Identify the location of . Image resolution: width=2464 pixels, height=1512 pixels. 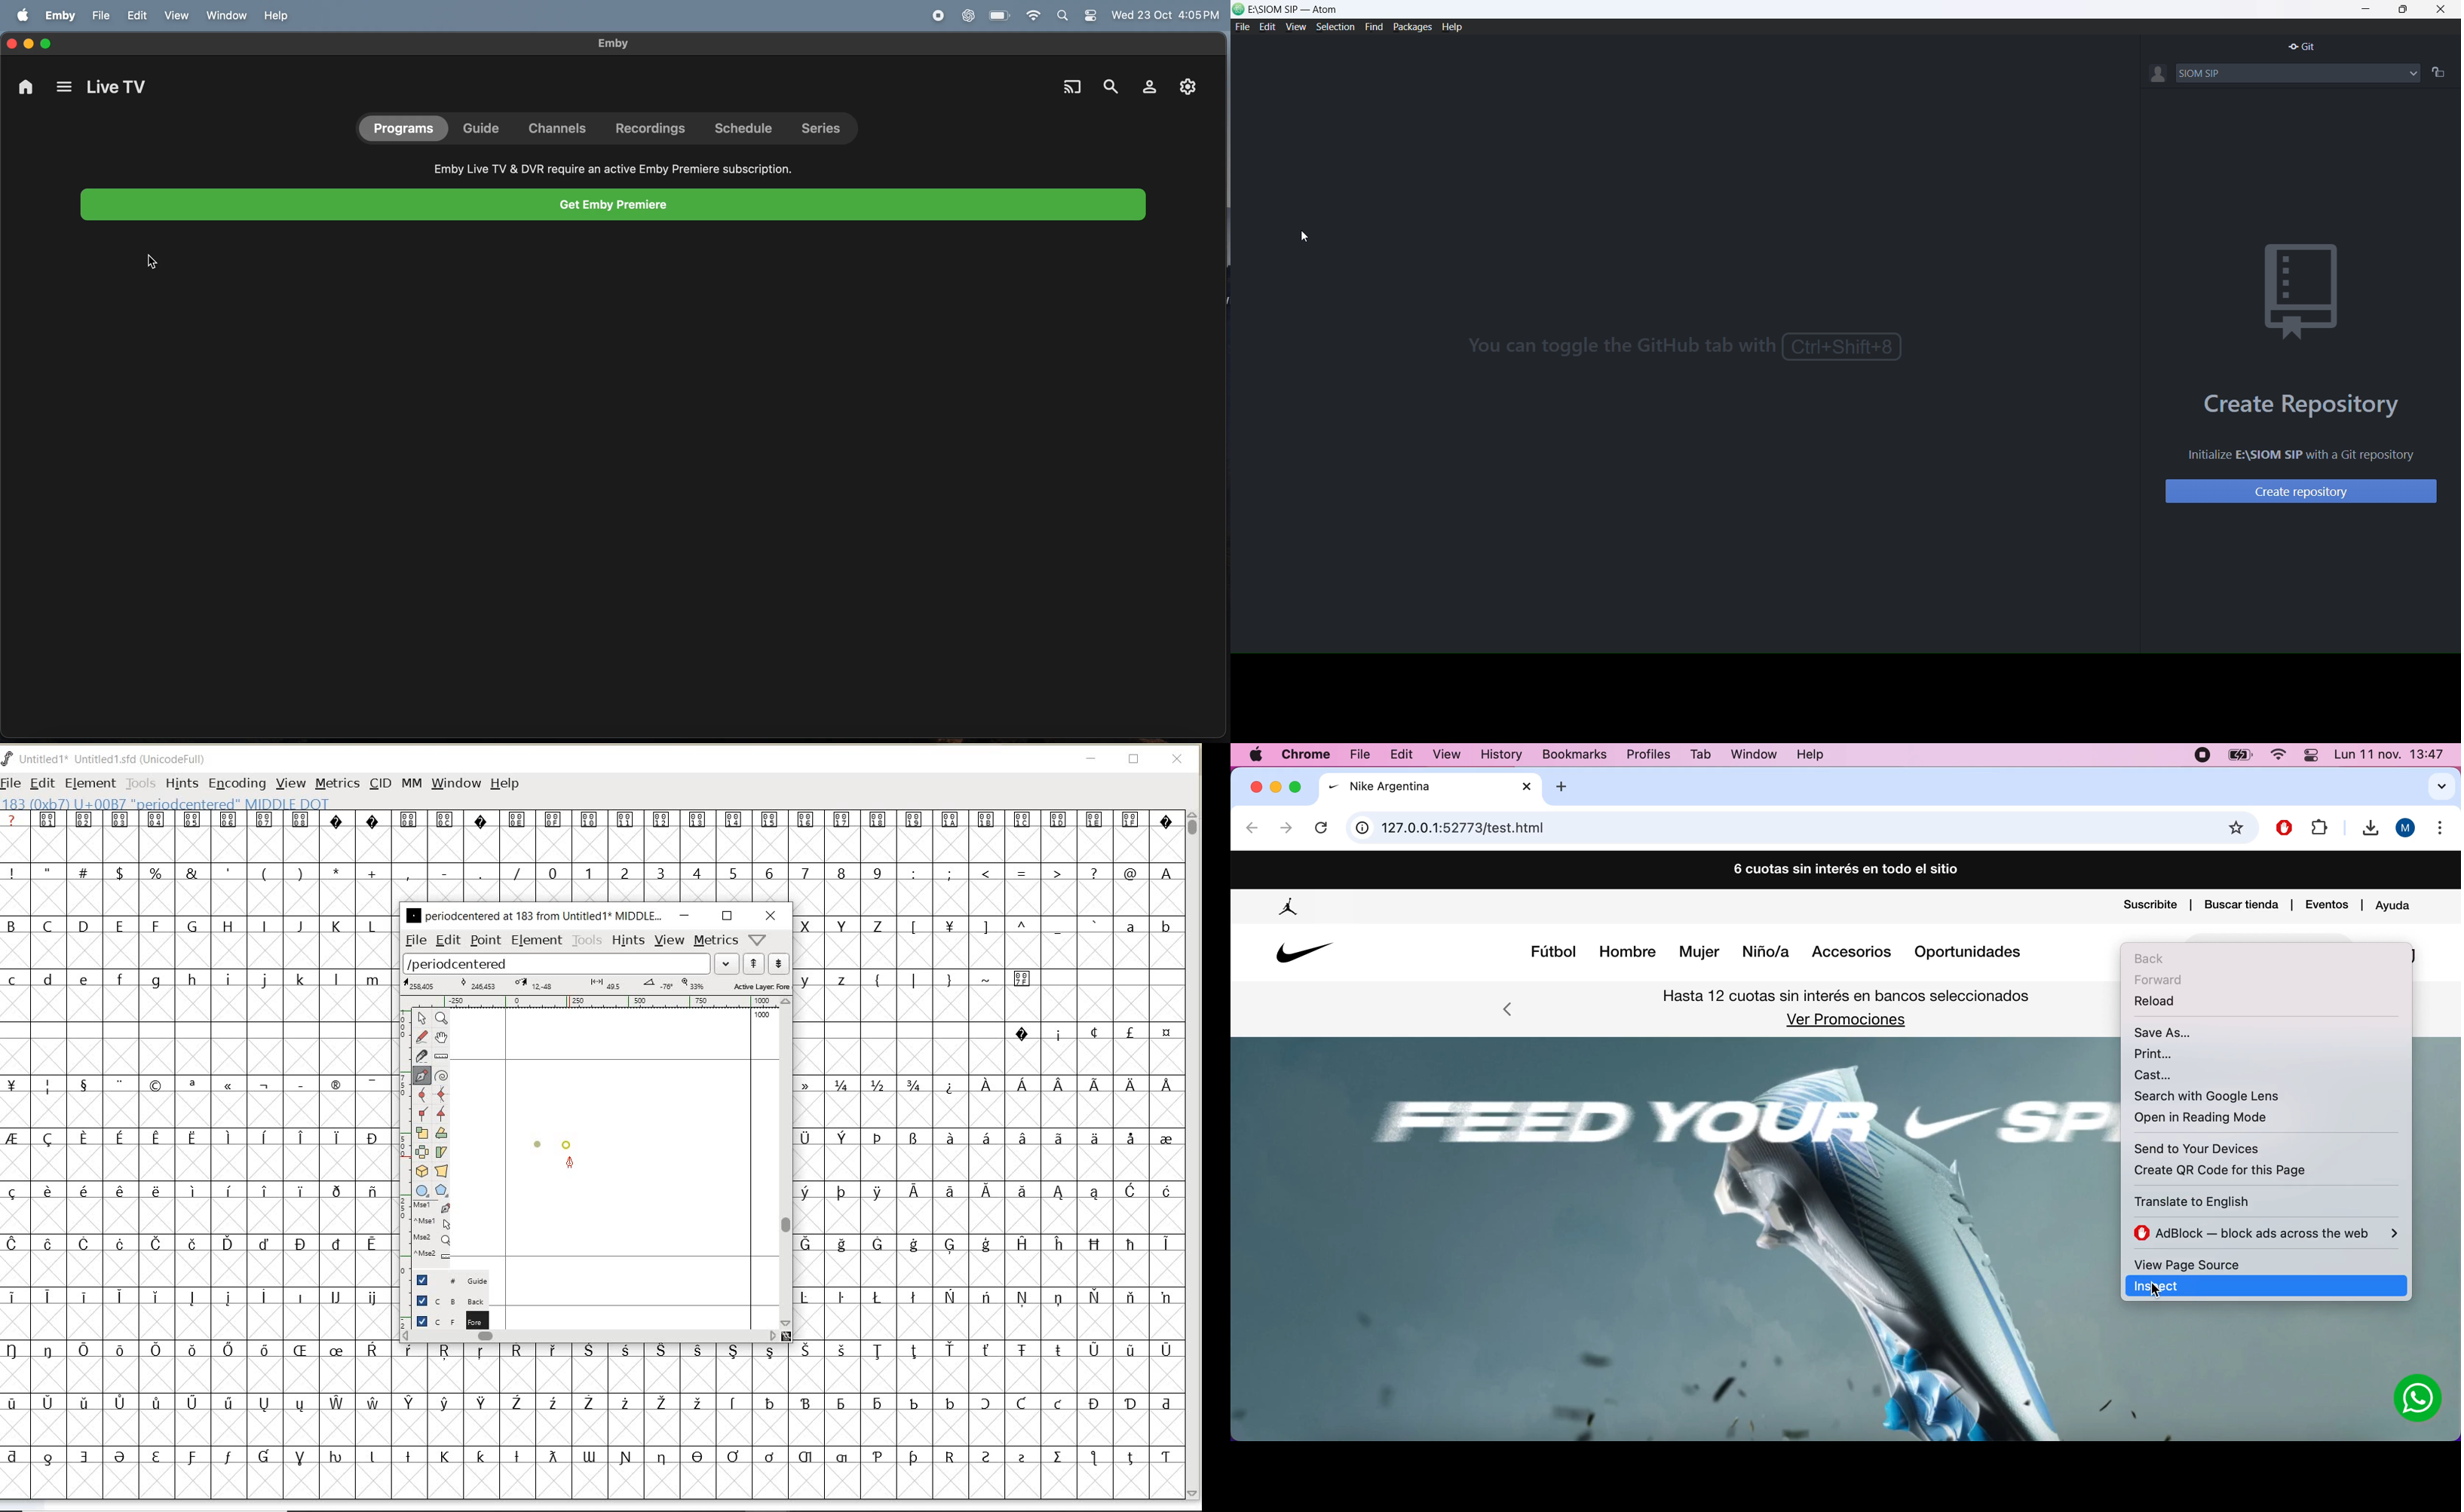
(2418, 1400).